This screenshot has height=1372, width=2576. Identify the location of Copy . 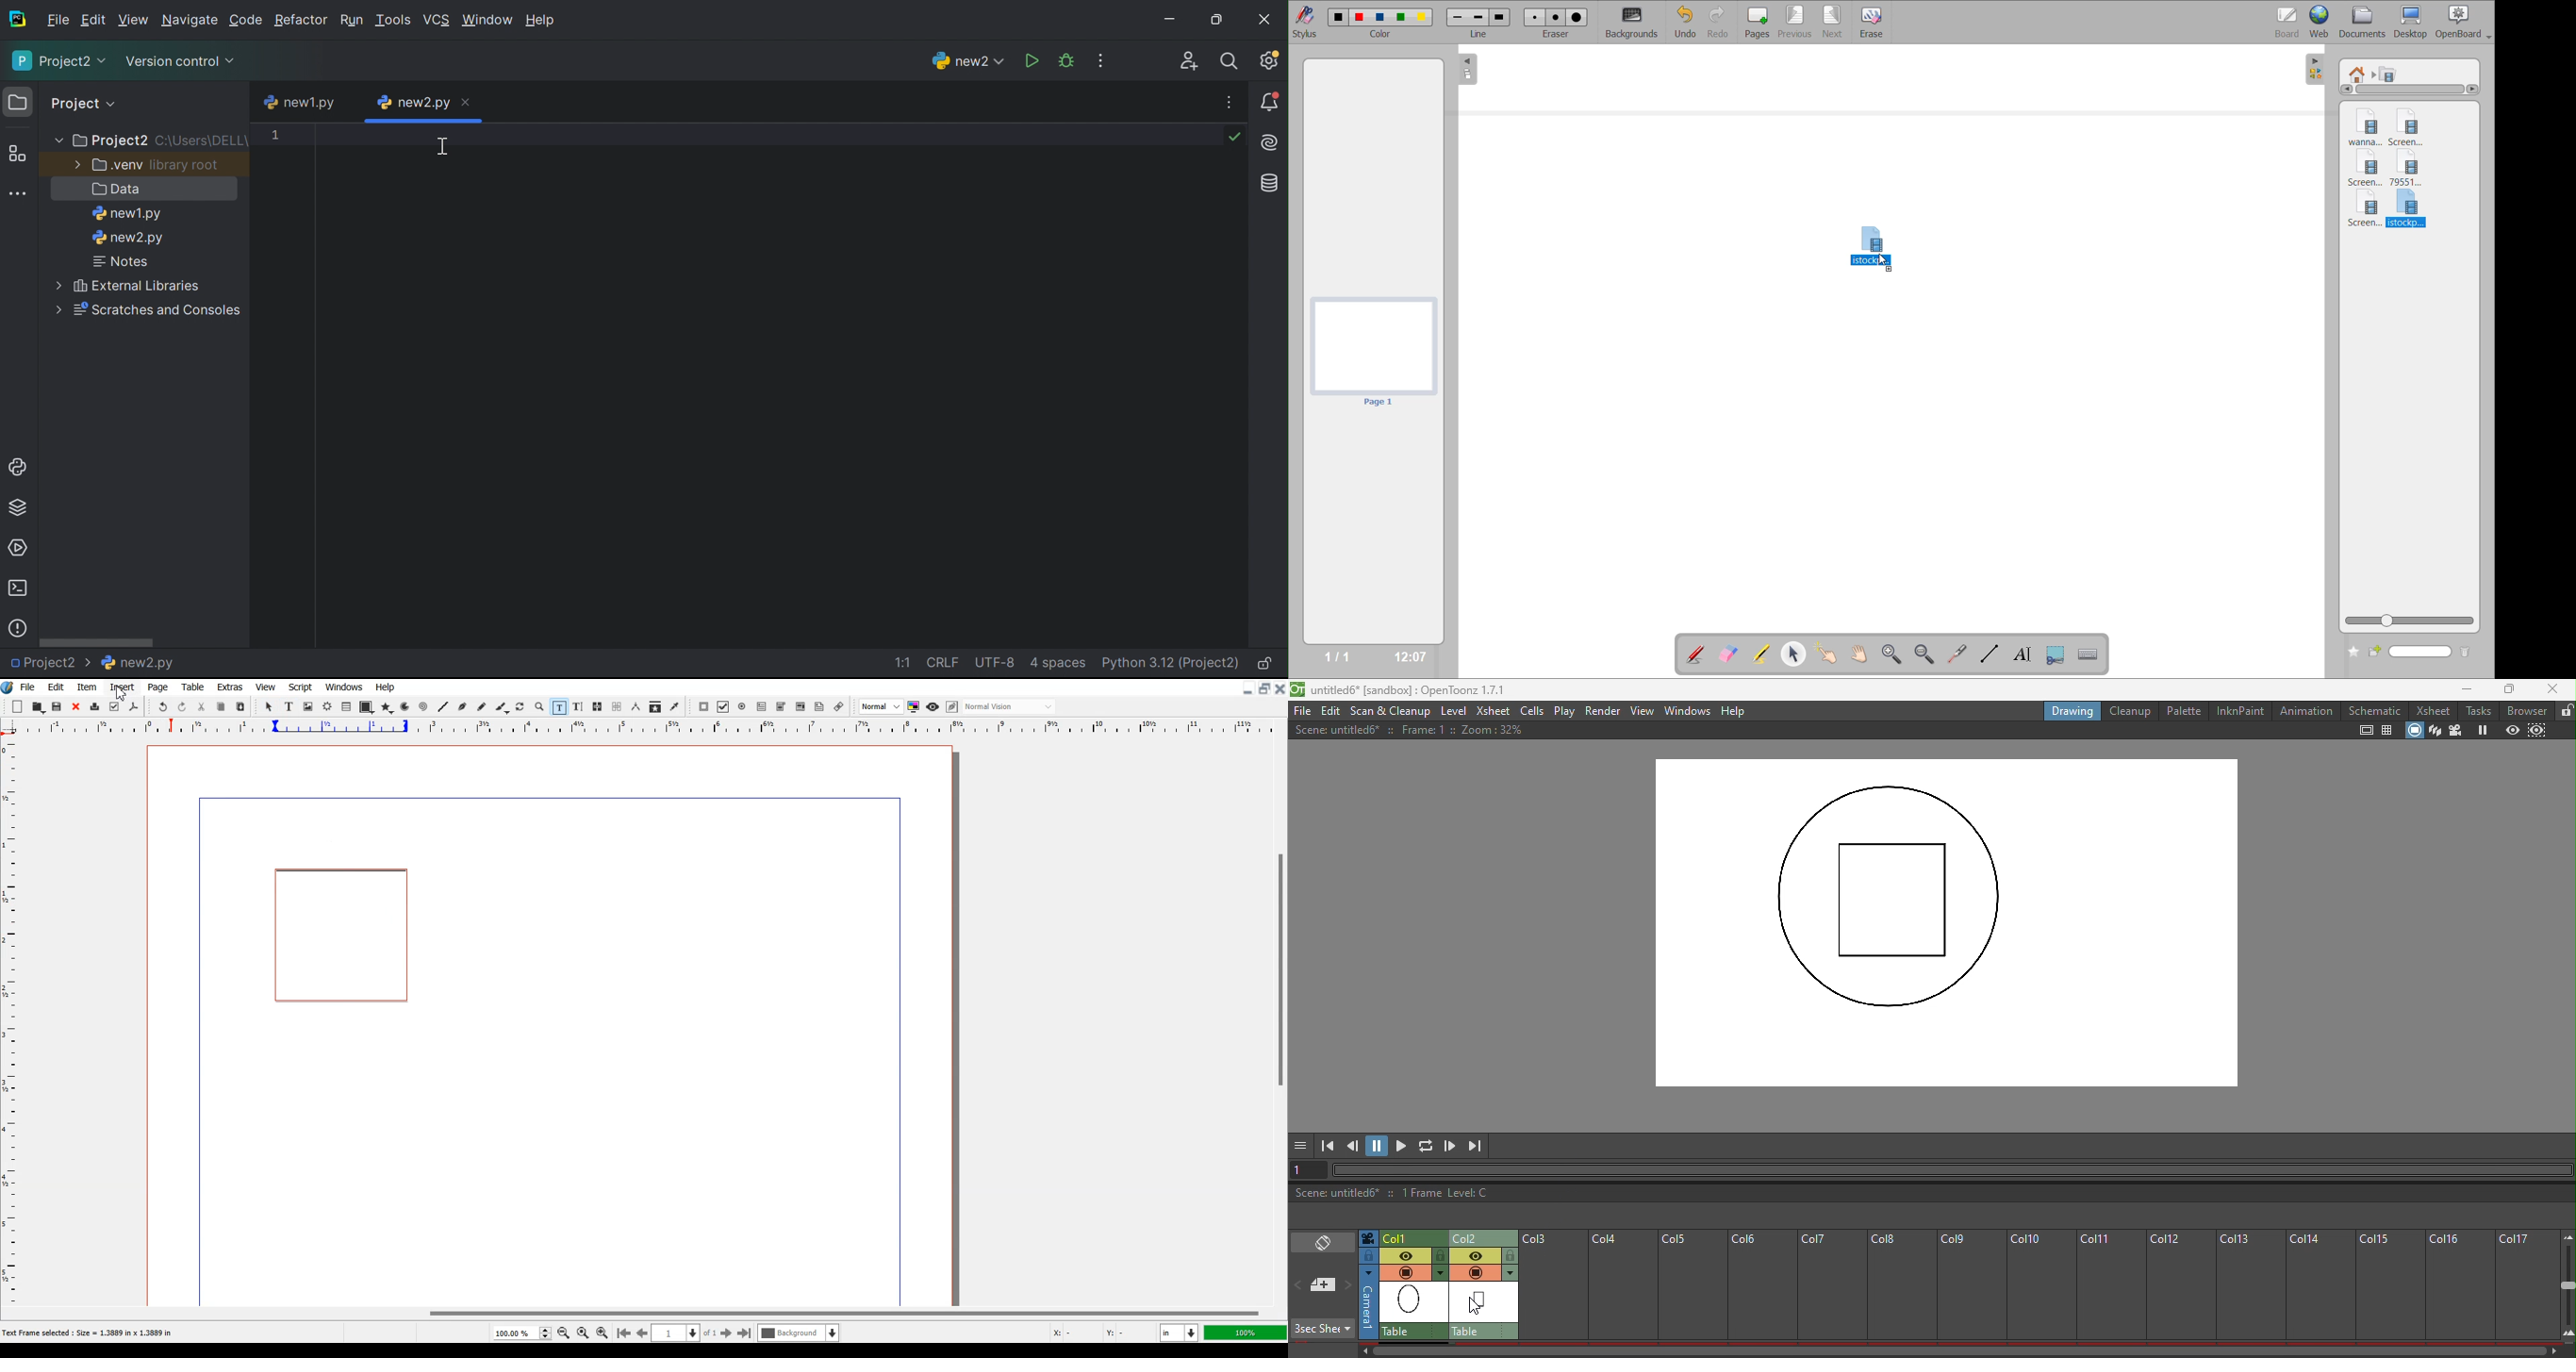
(221, 707).